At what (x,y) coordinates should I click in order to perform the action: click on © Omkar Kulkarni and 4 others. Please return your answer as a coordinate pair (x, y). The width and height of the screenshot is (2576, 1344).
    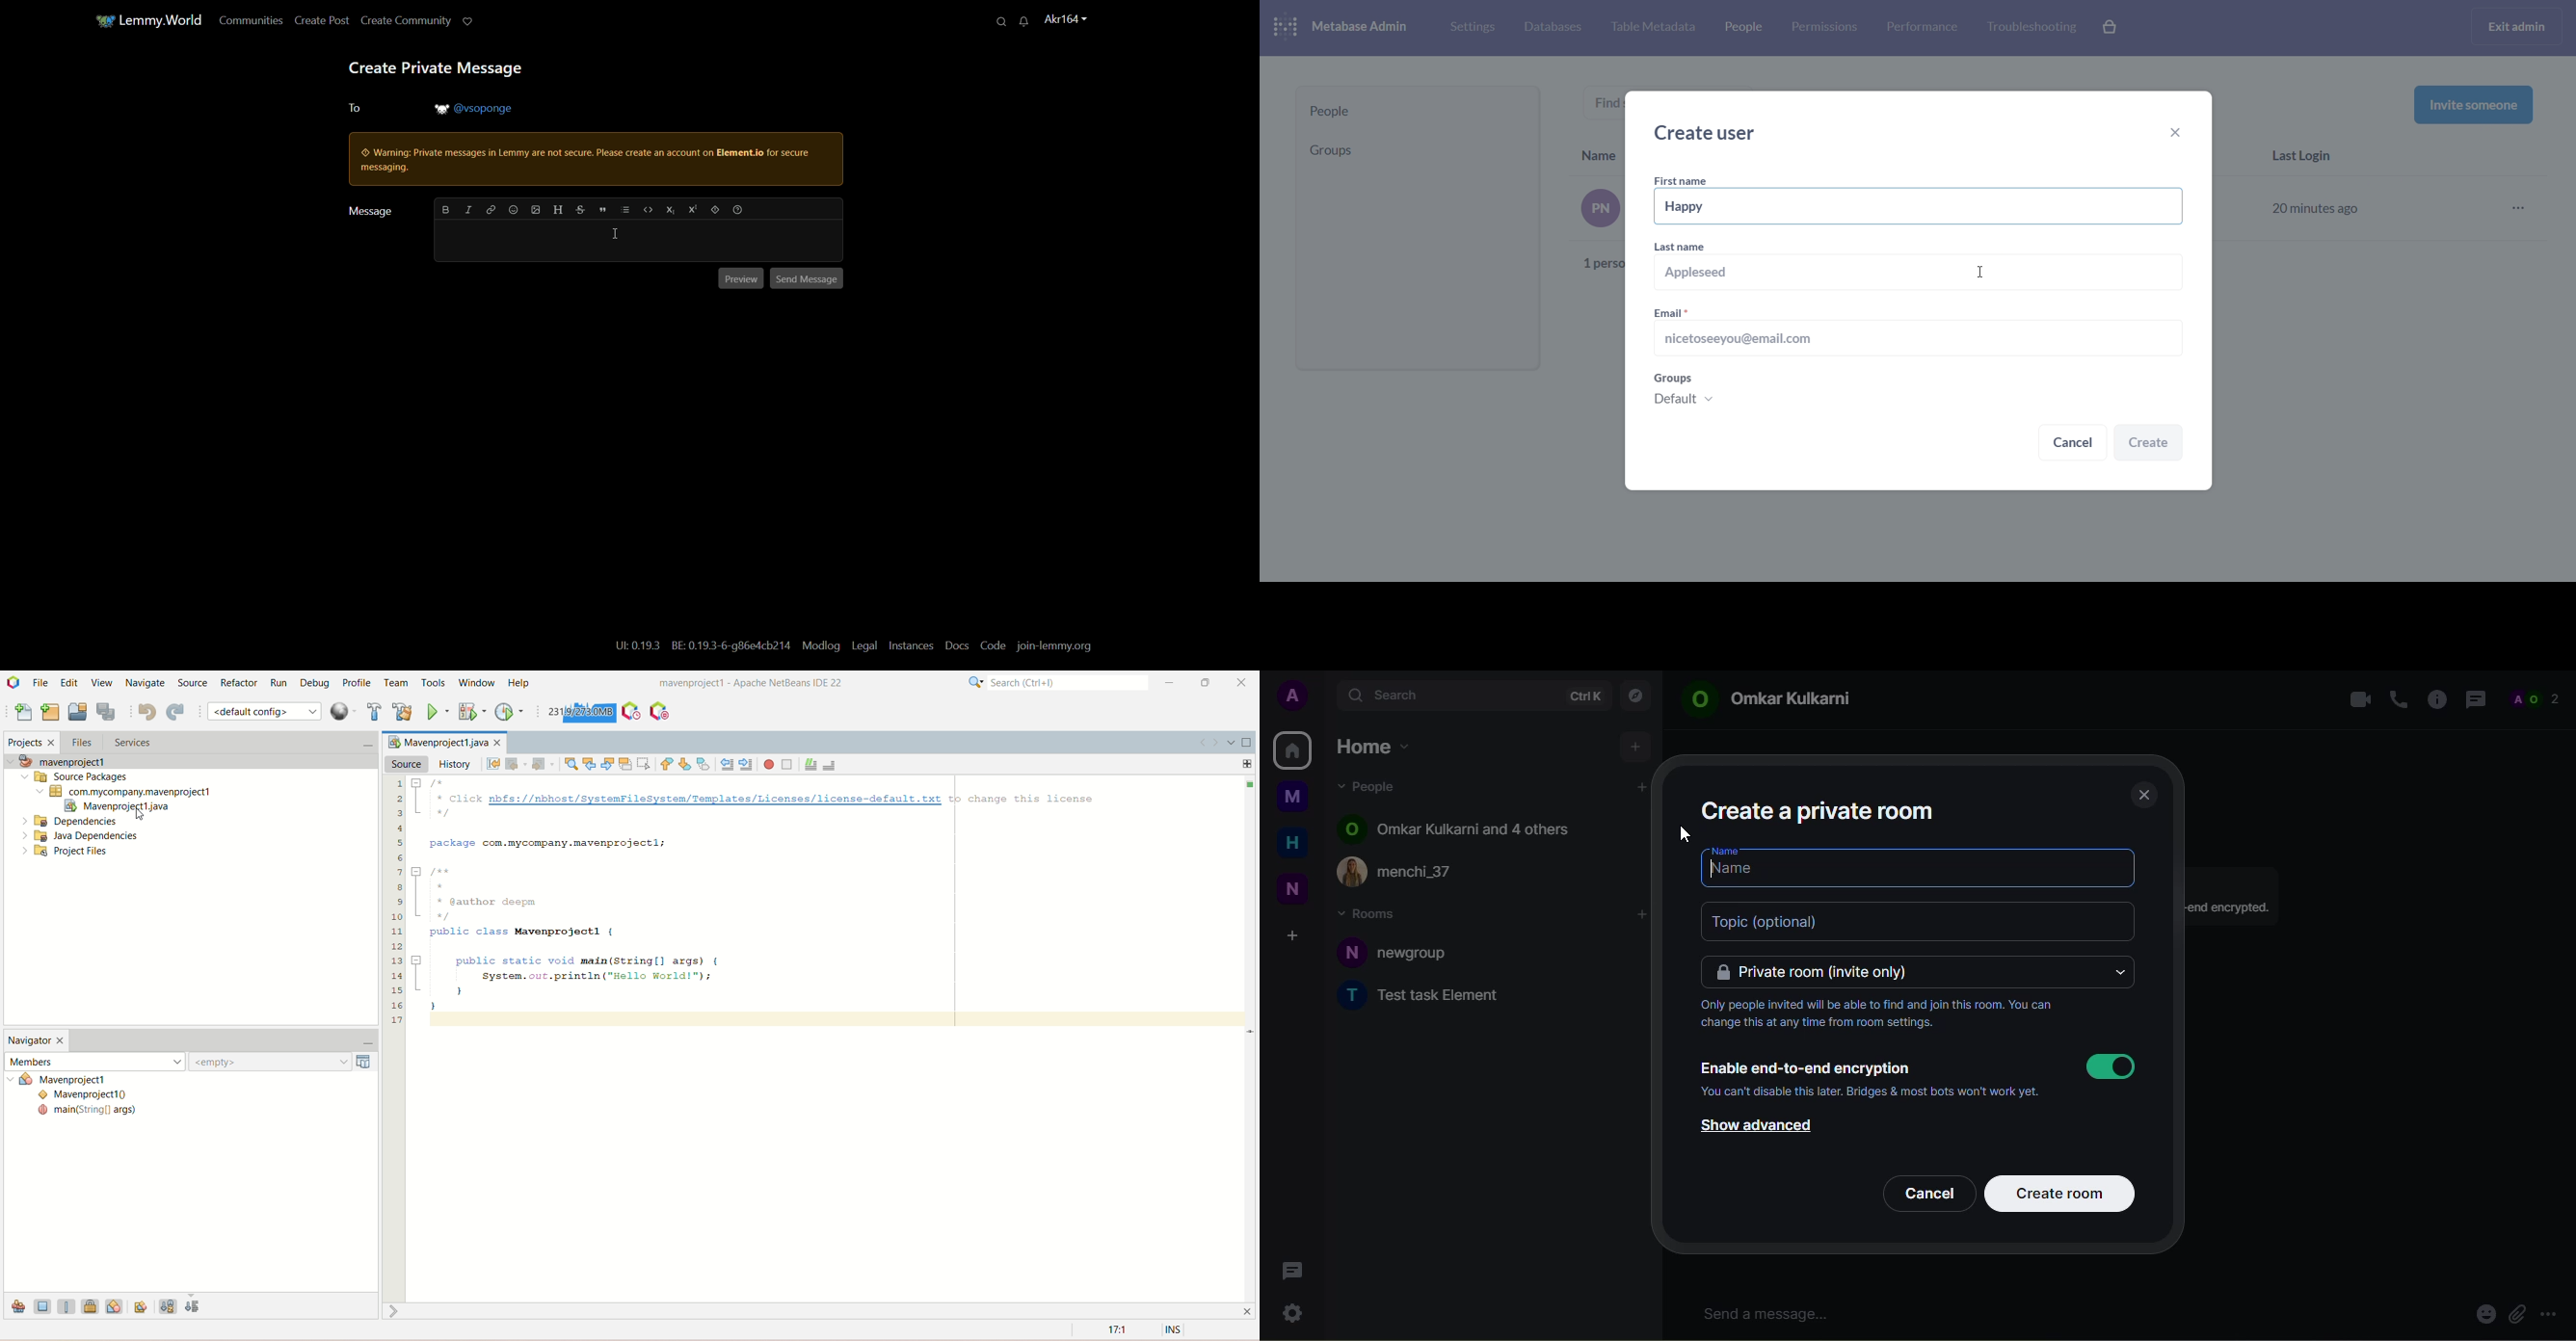
    Looking at the image, I should click on (1464, 830).